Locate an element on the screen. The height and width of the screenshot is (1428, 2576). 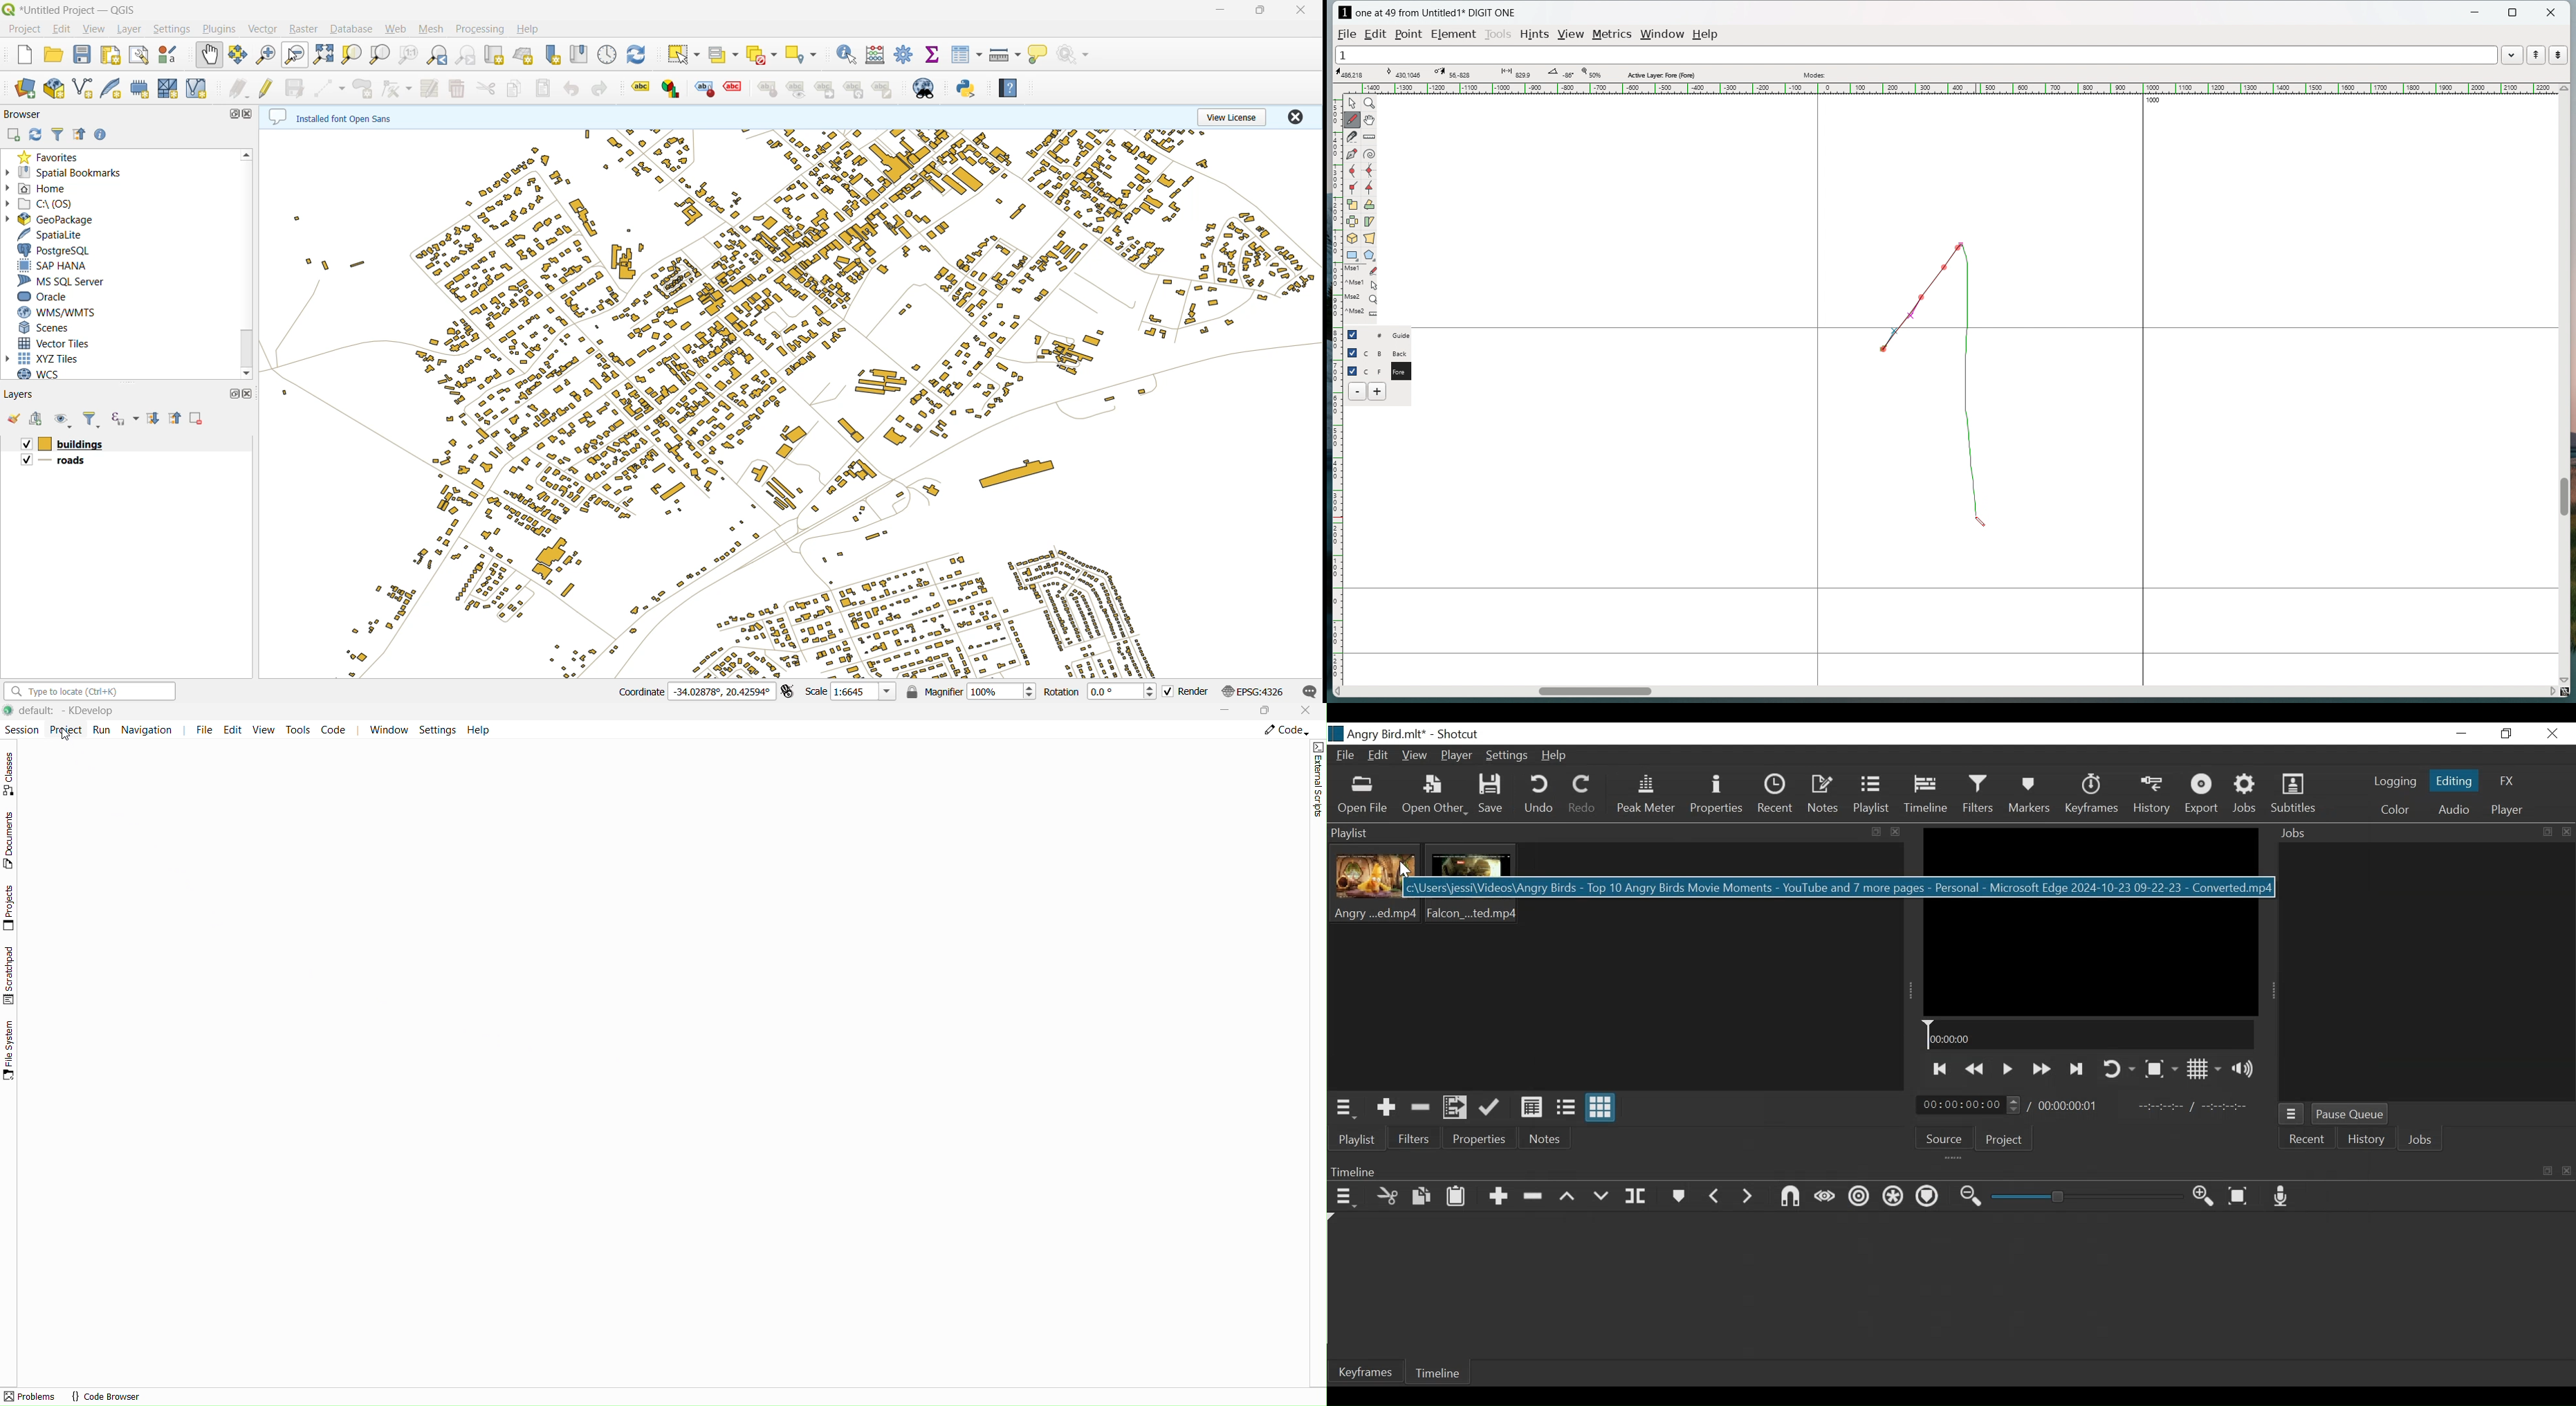
Total Duration is located at coordinates (2073, 1107).